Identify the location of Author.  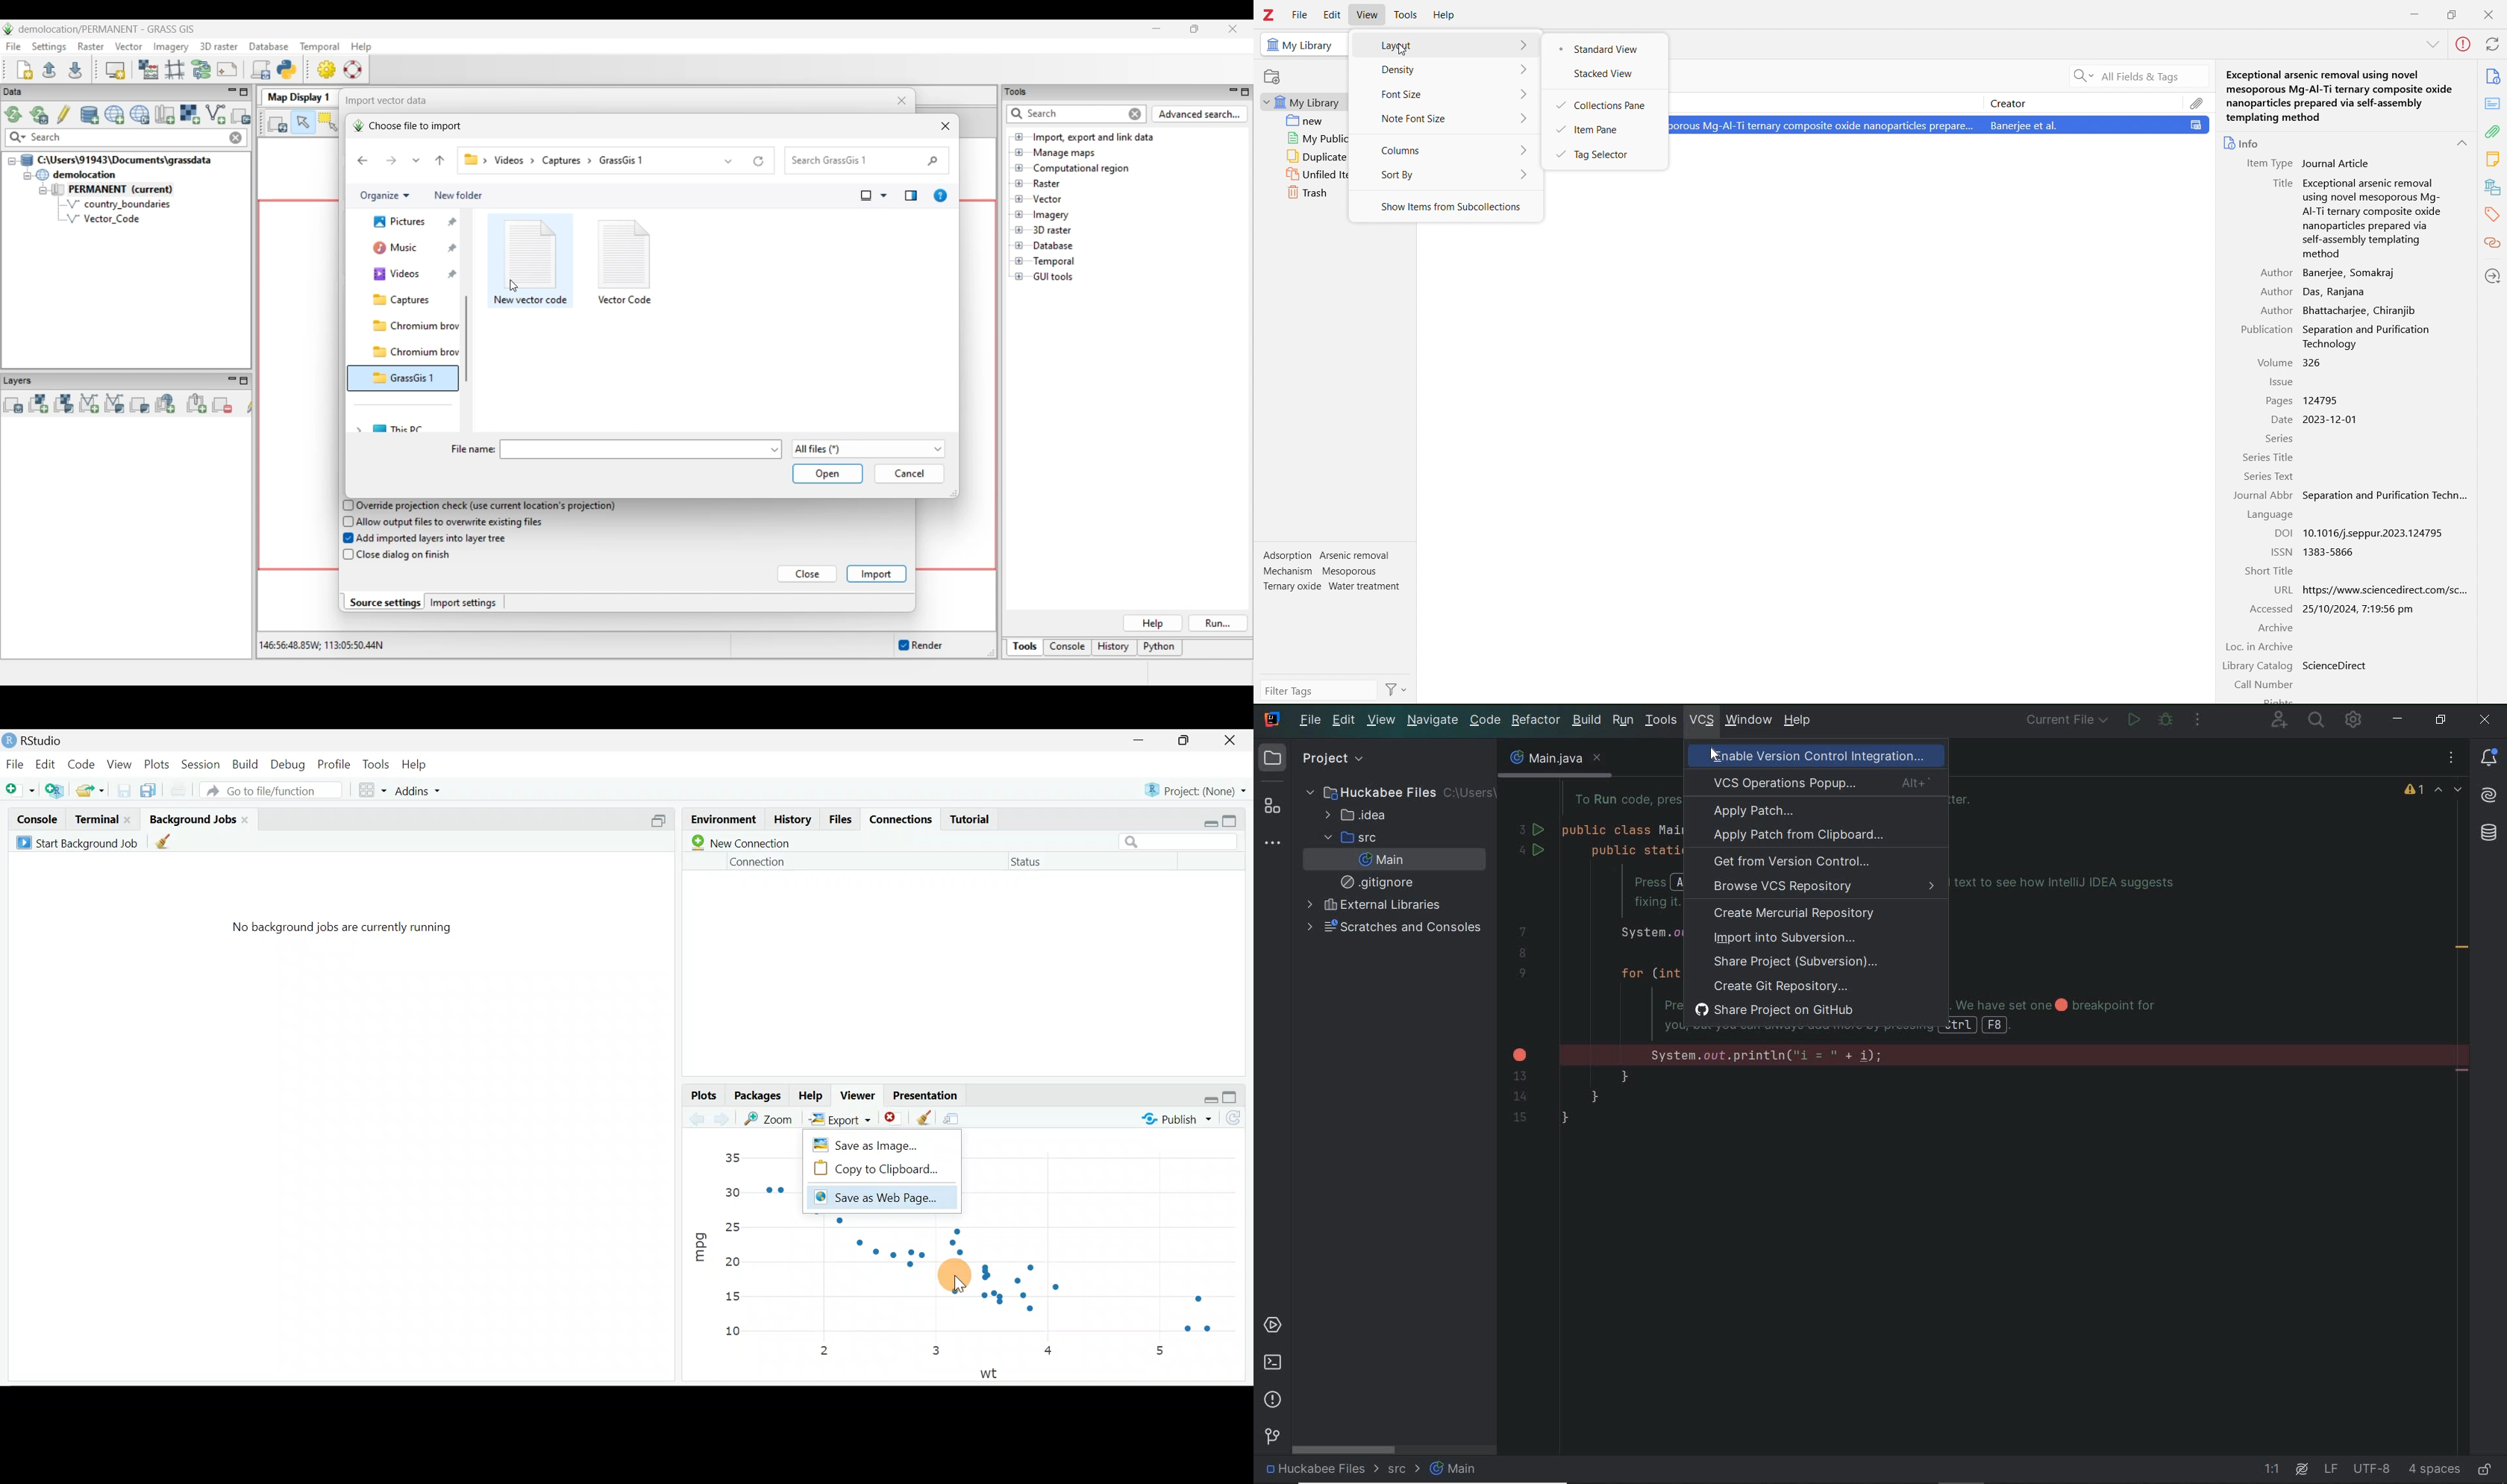
(2276, 309).